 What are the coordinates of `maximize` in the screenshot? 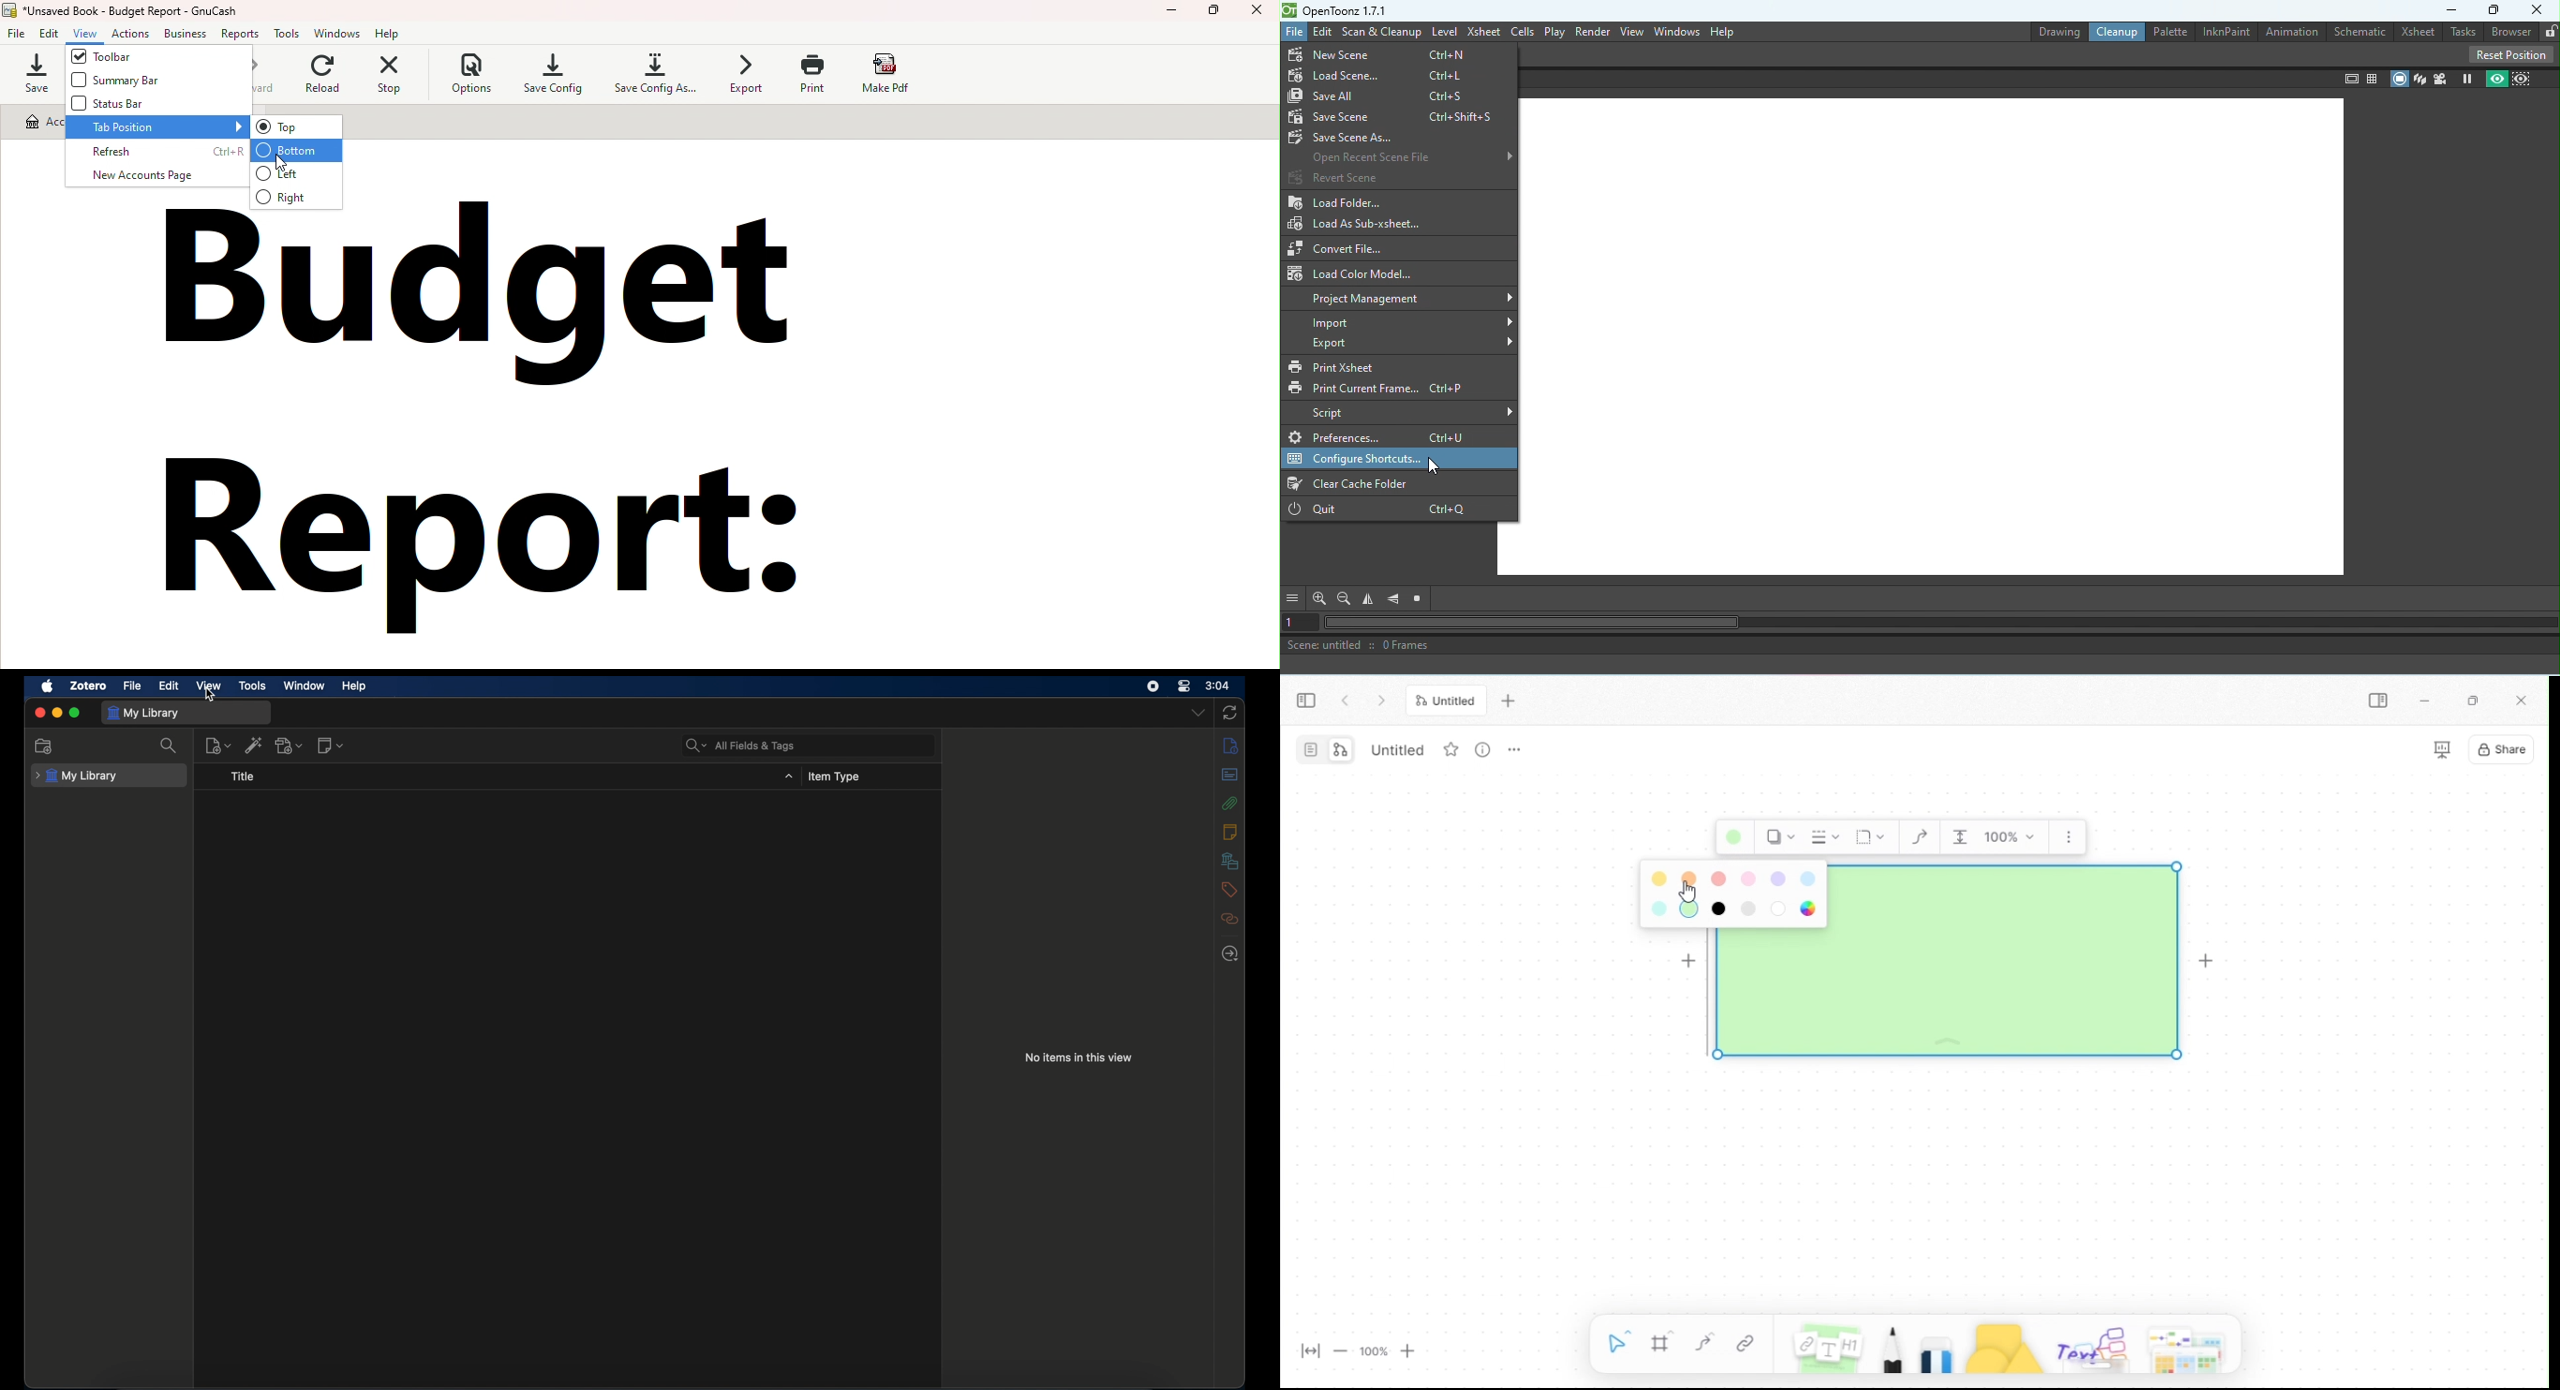 It's located at (75, 713).